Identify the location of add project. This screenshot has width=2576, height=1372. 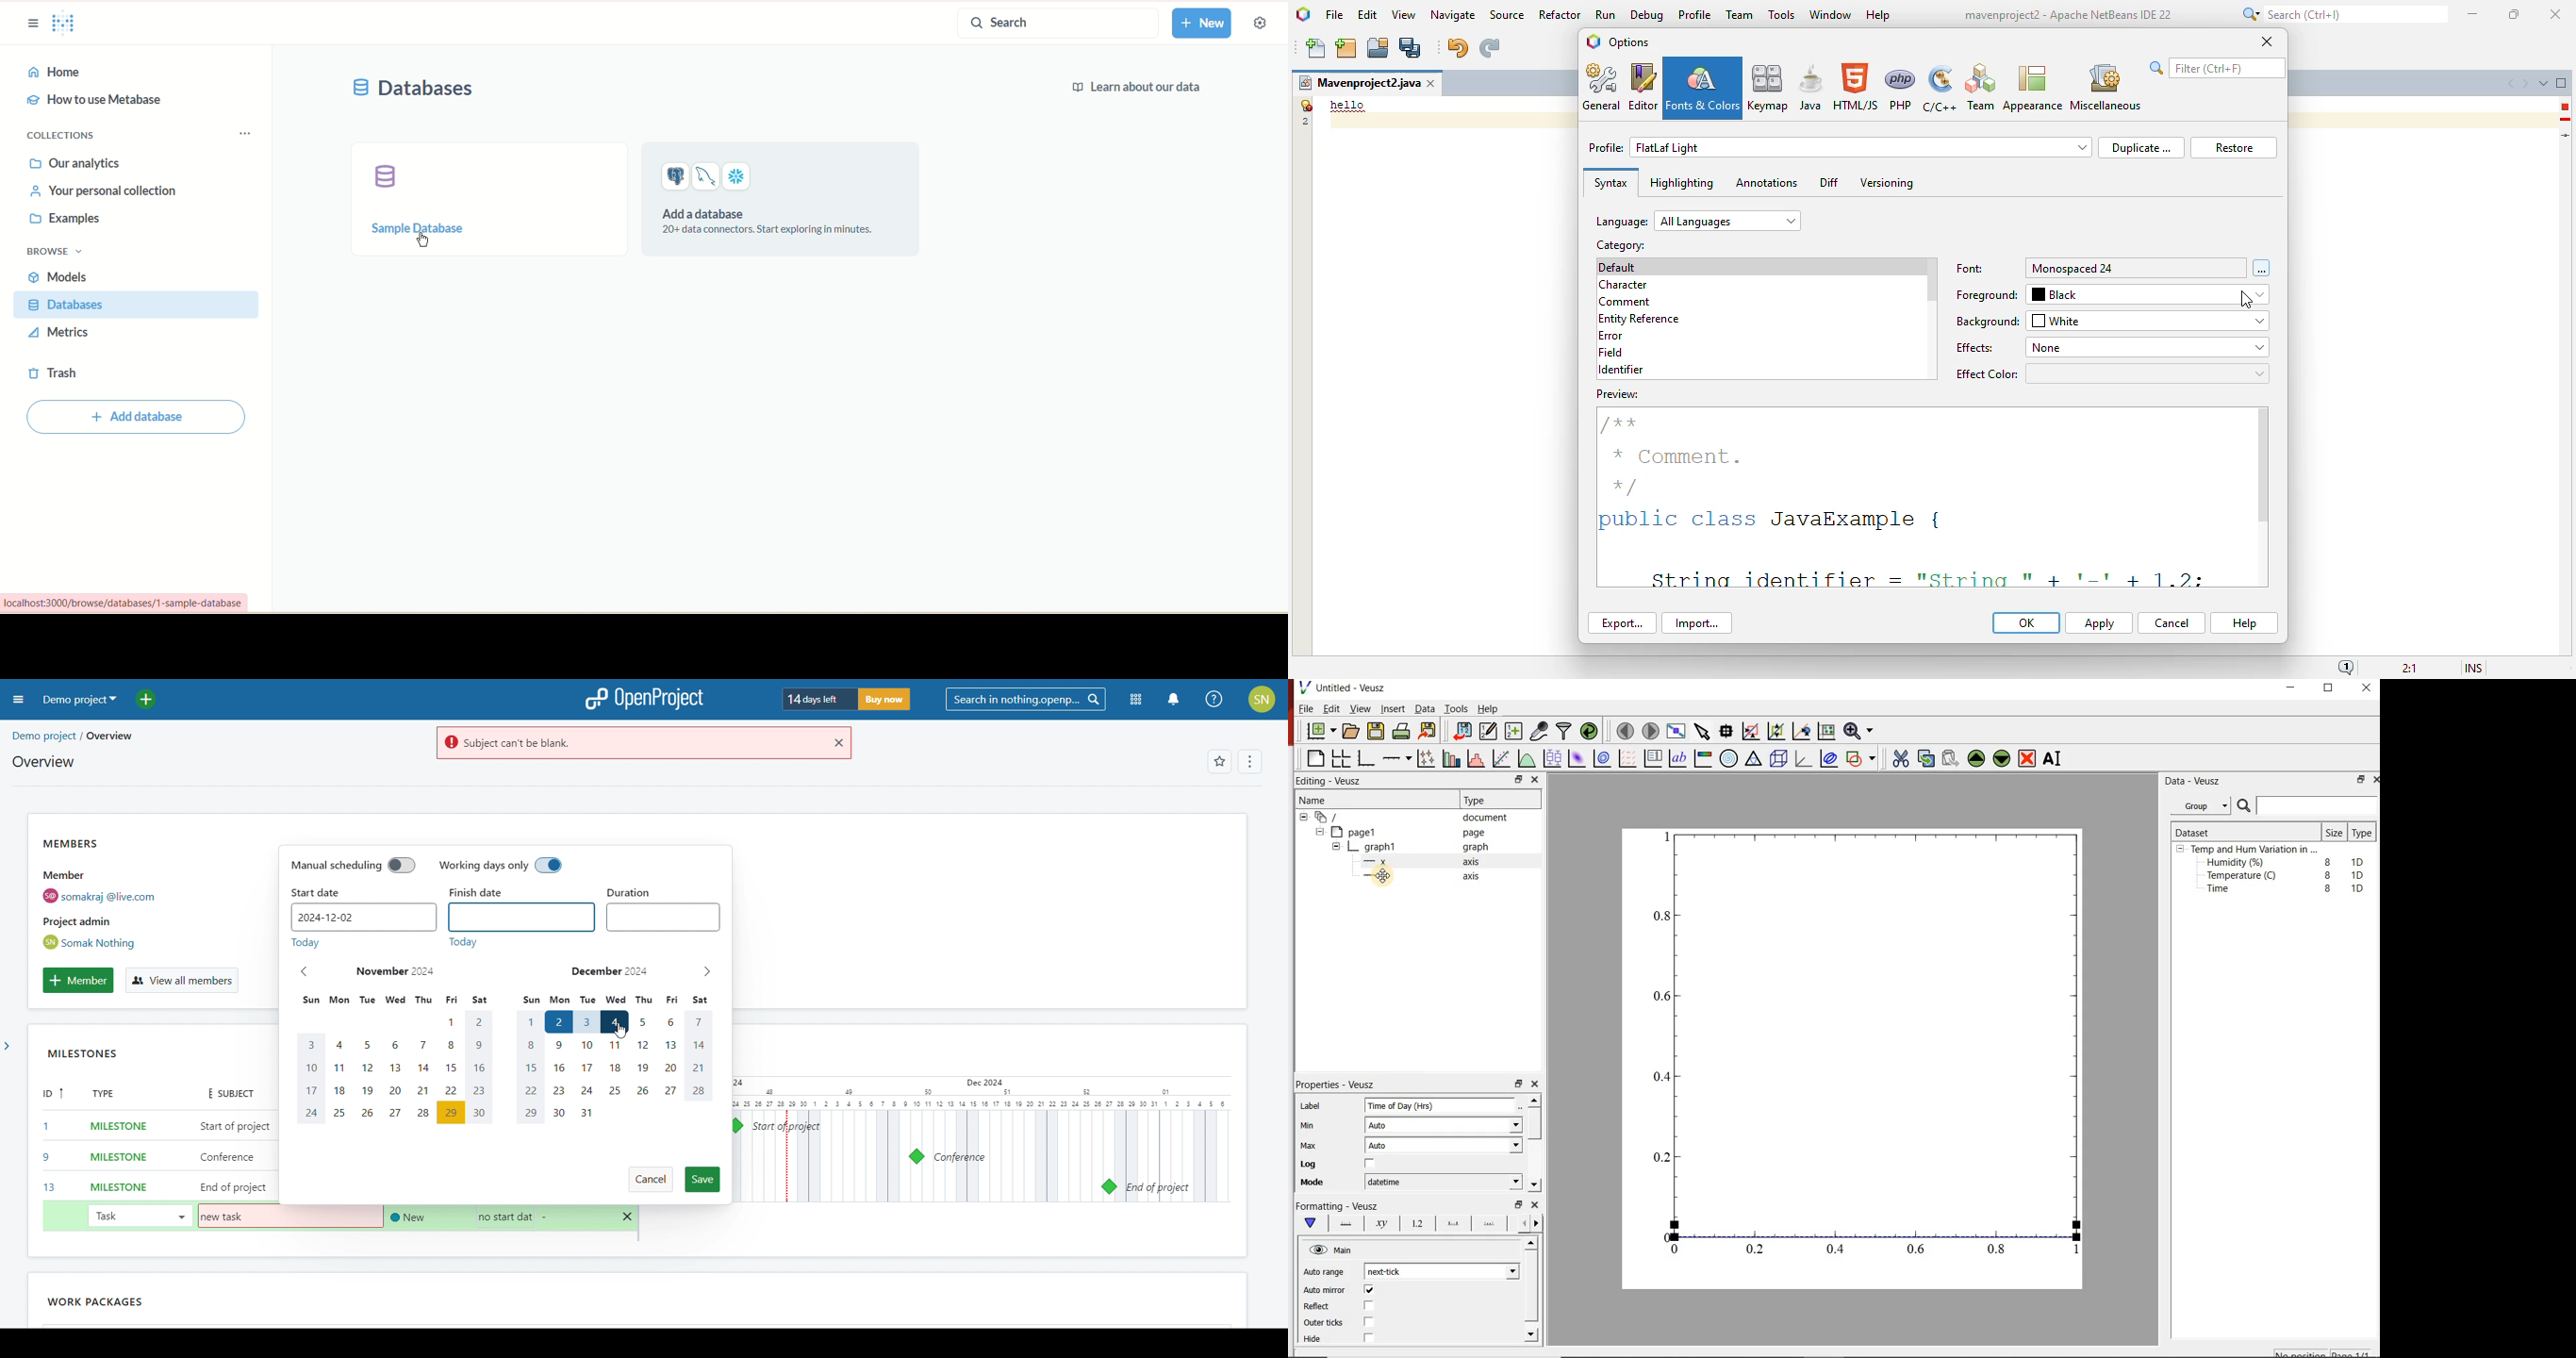
(154, 699).